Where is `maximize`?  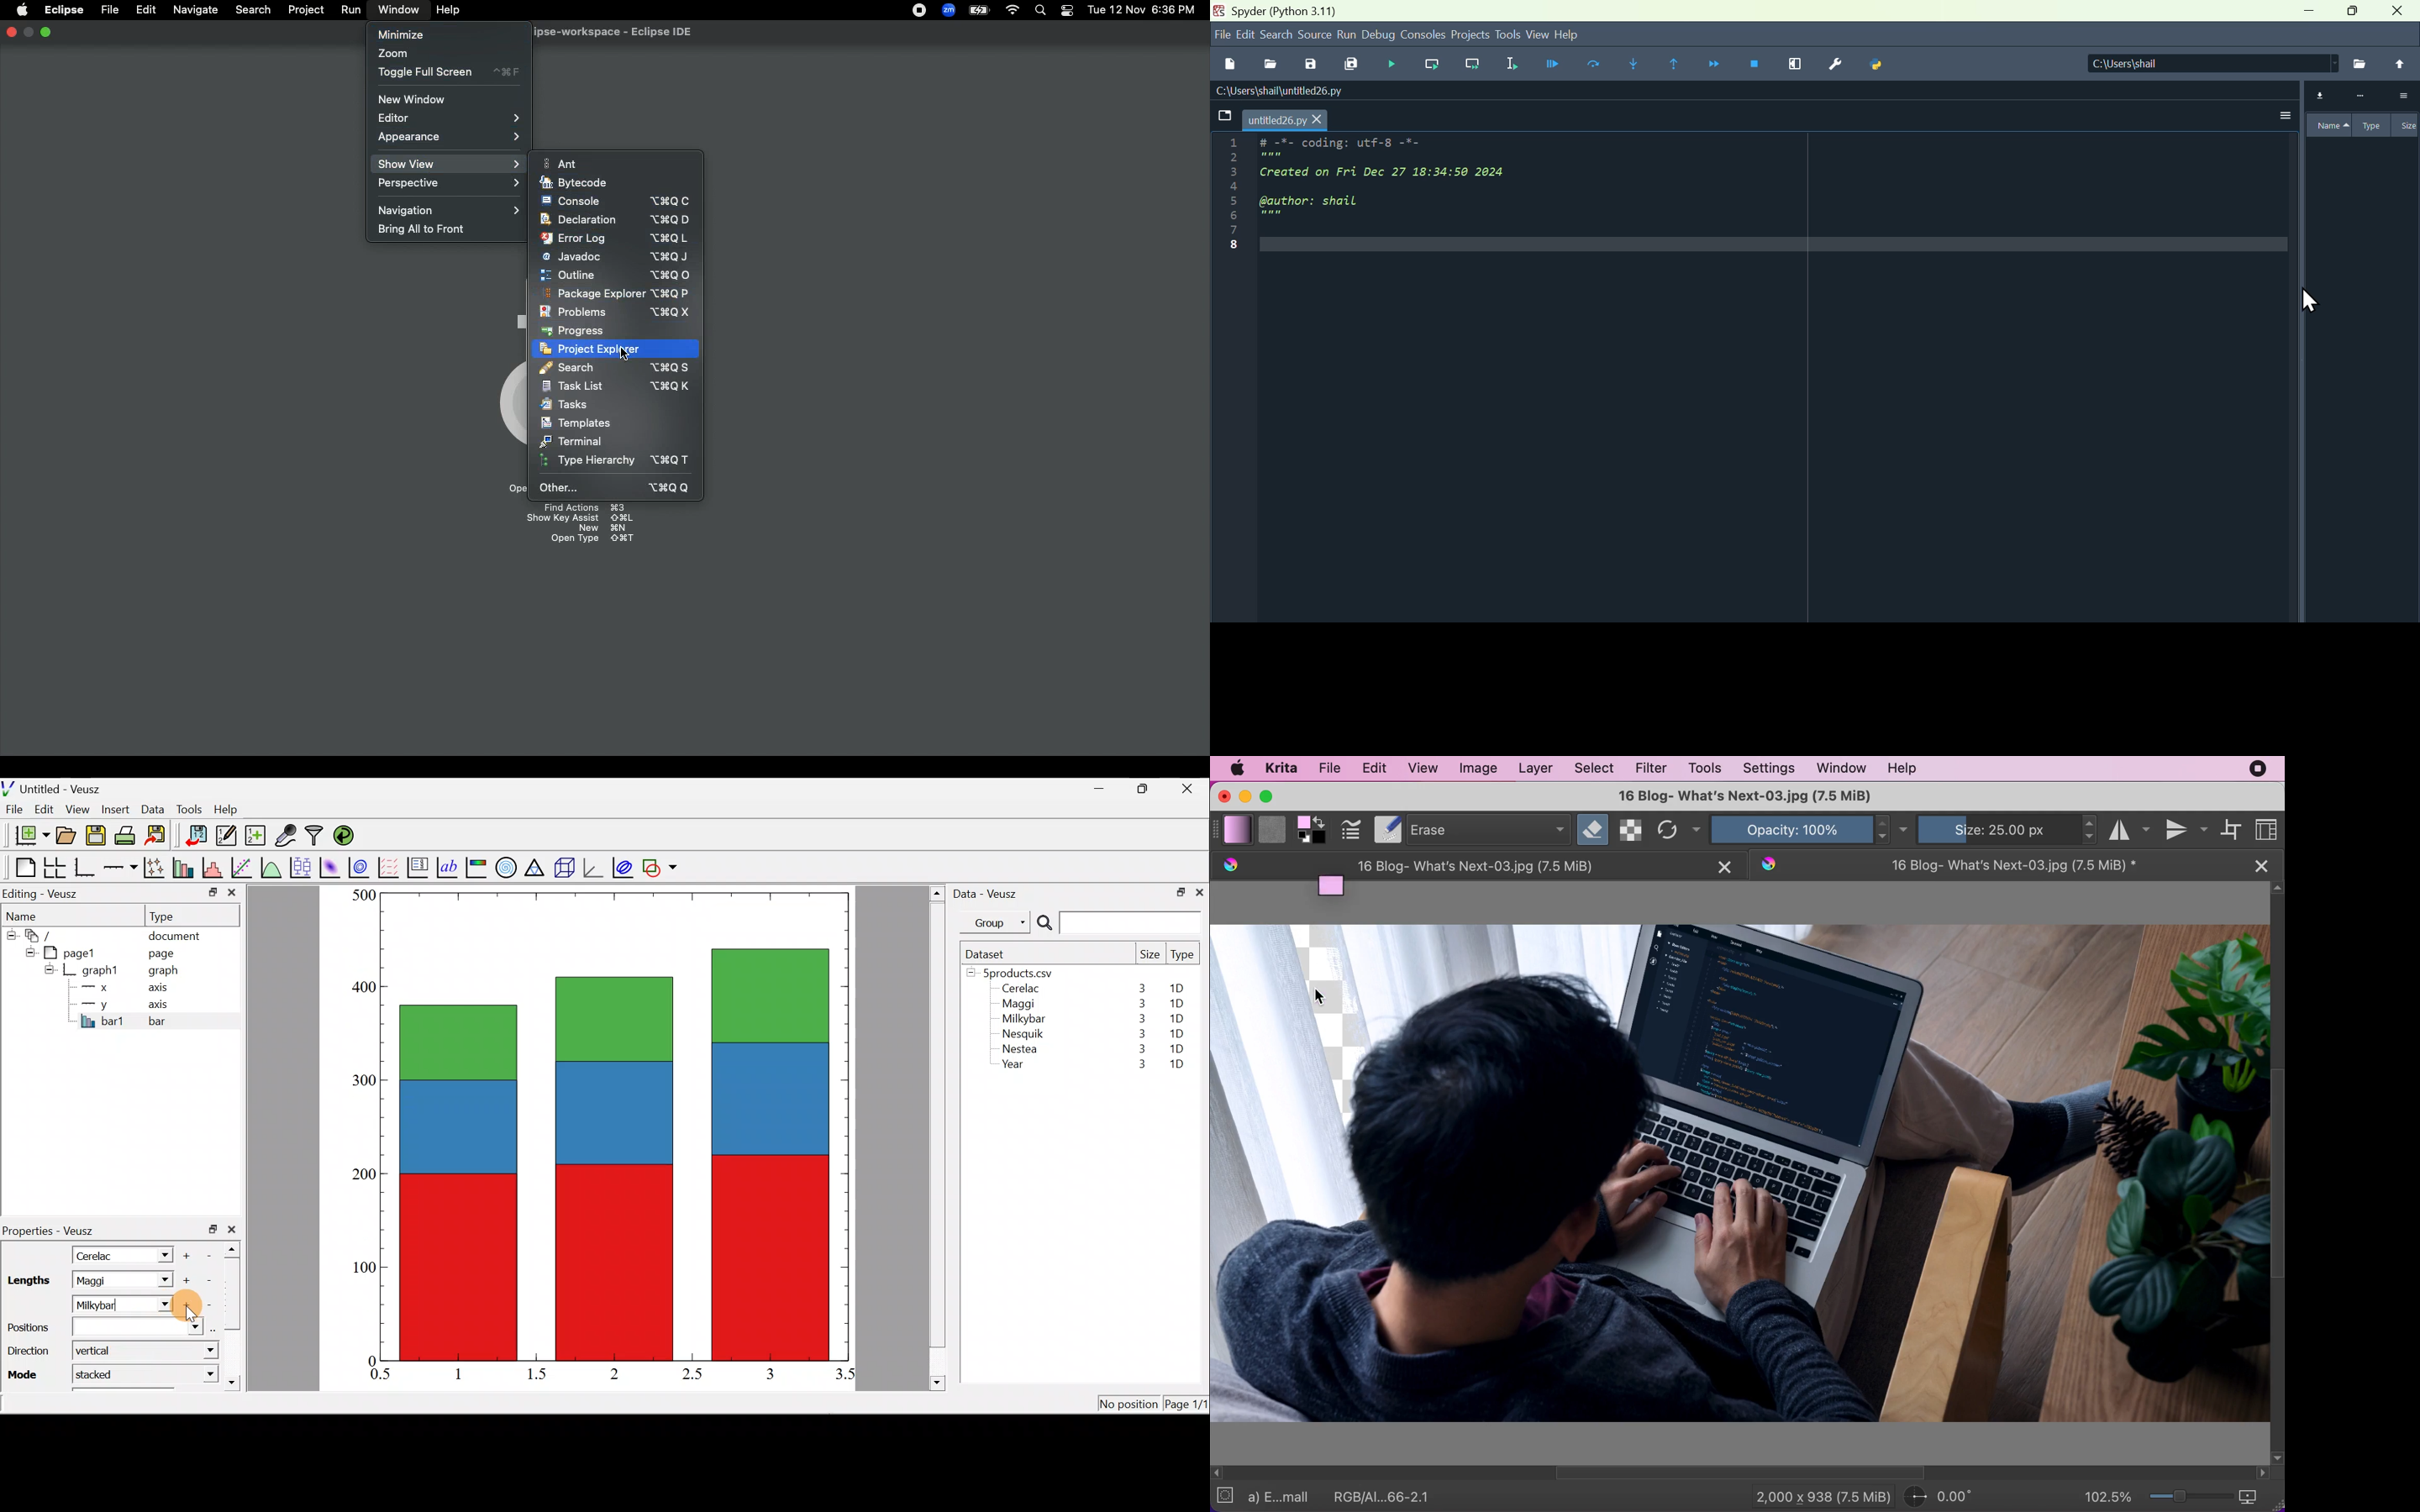 maximize is located at coordinates (1271, 797).